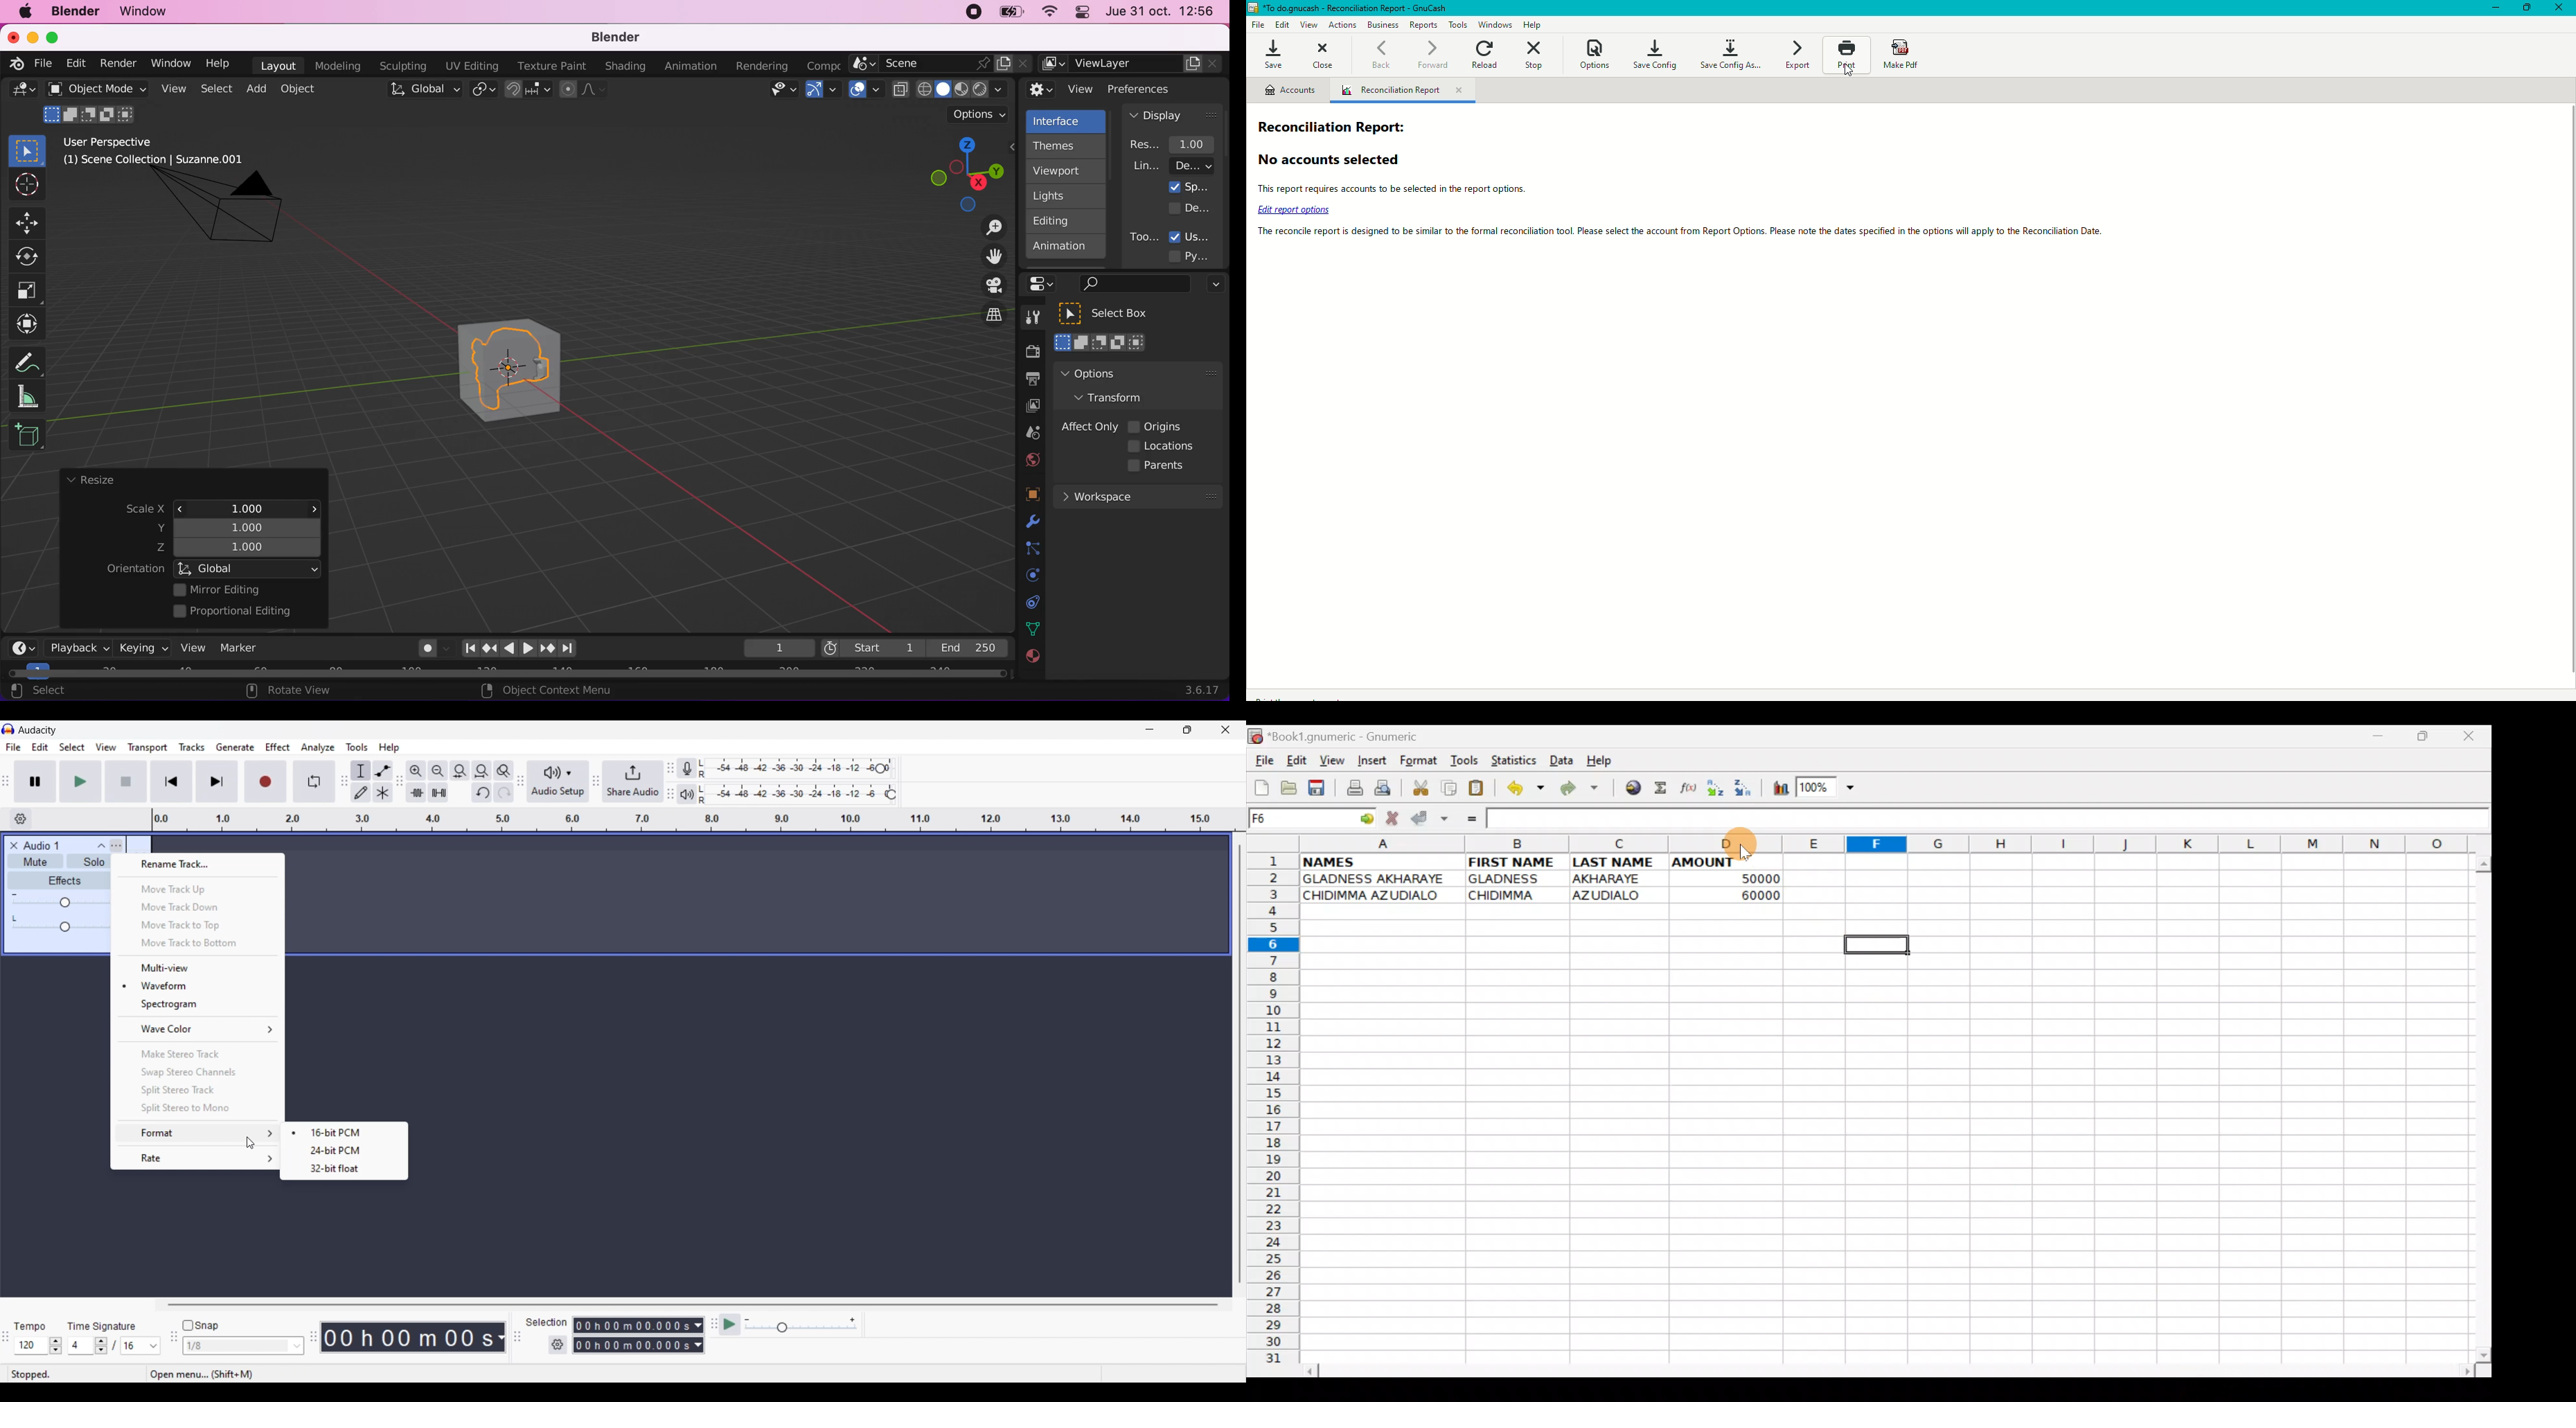 Image resolution: width=2576 pixels, height=1428 pixels. What do you see at coordinates (2489, 9) in the screenshot?
I see `Minimize` at bounding box center [2489, 9].